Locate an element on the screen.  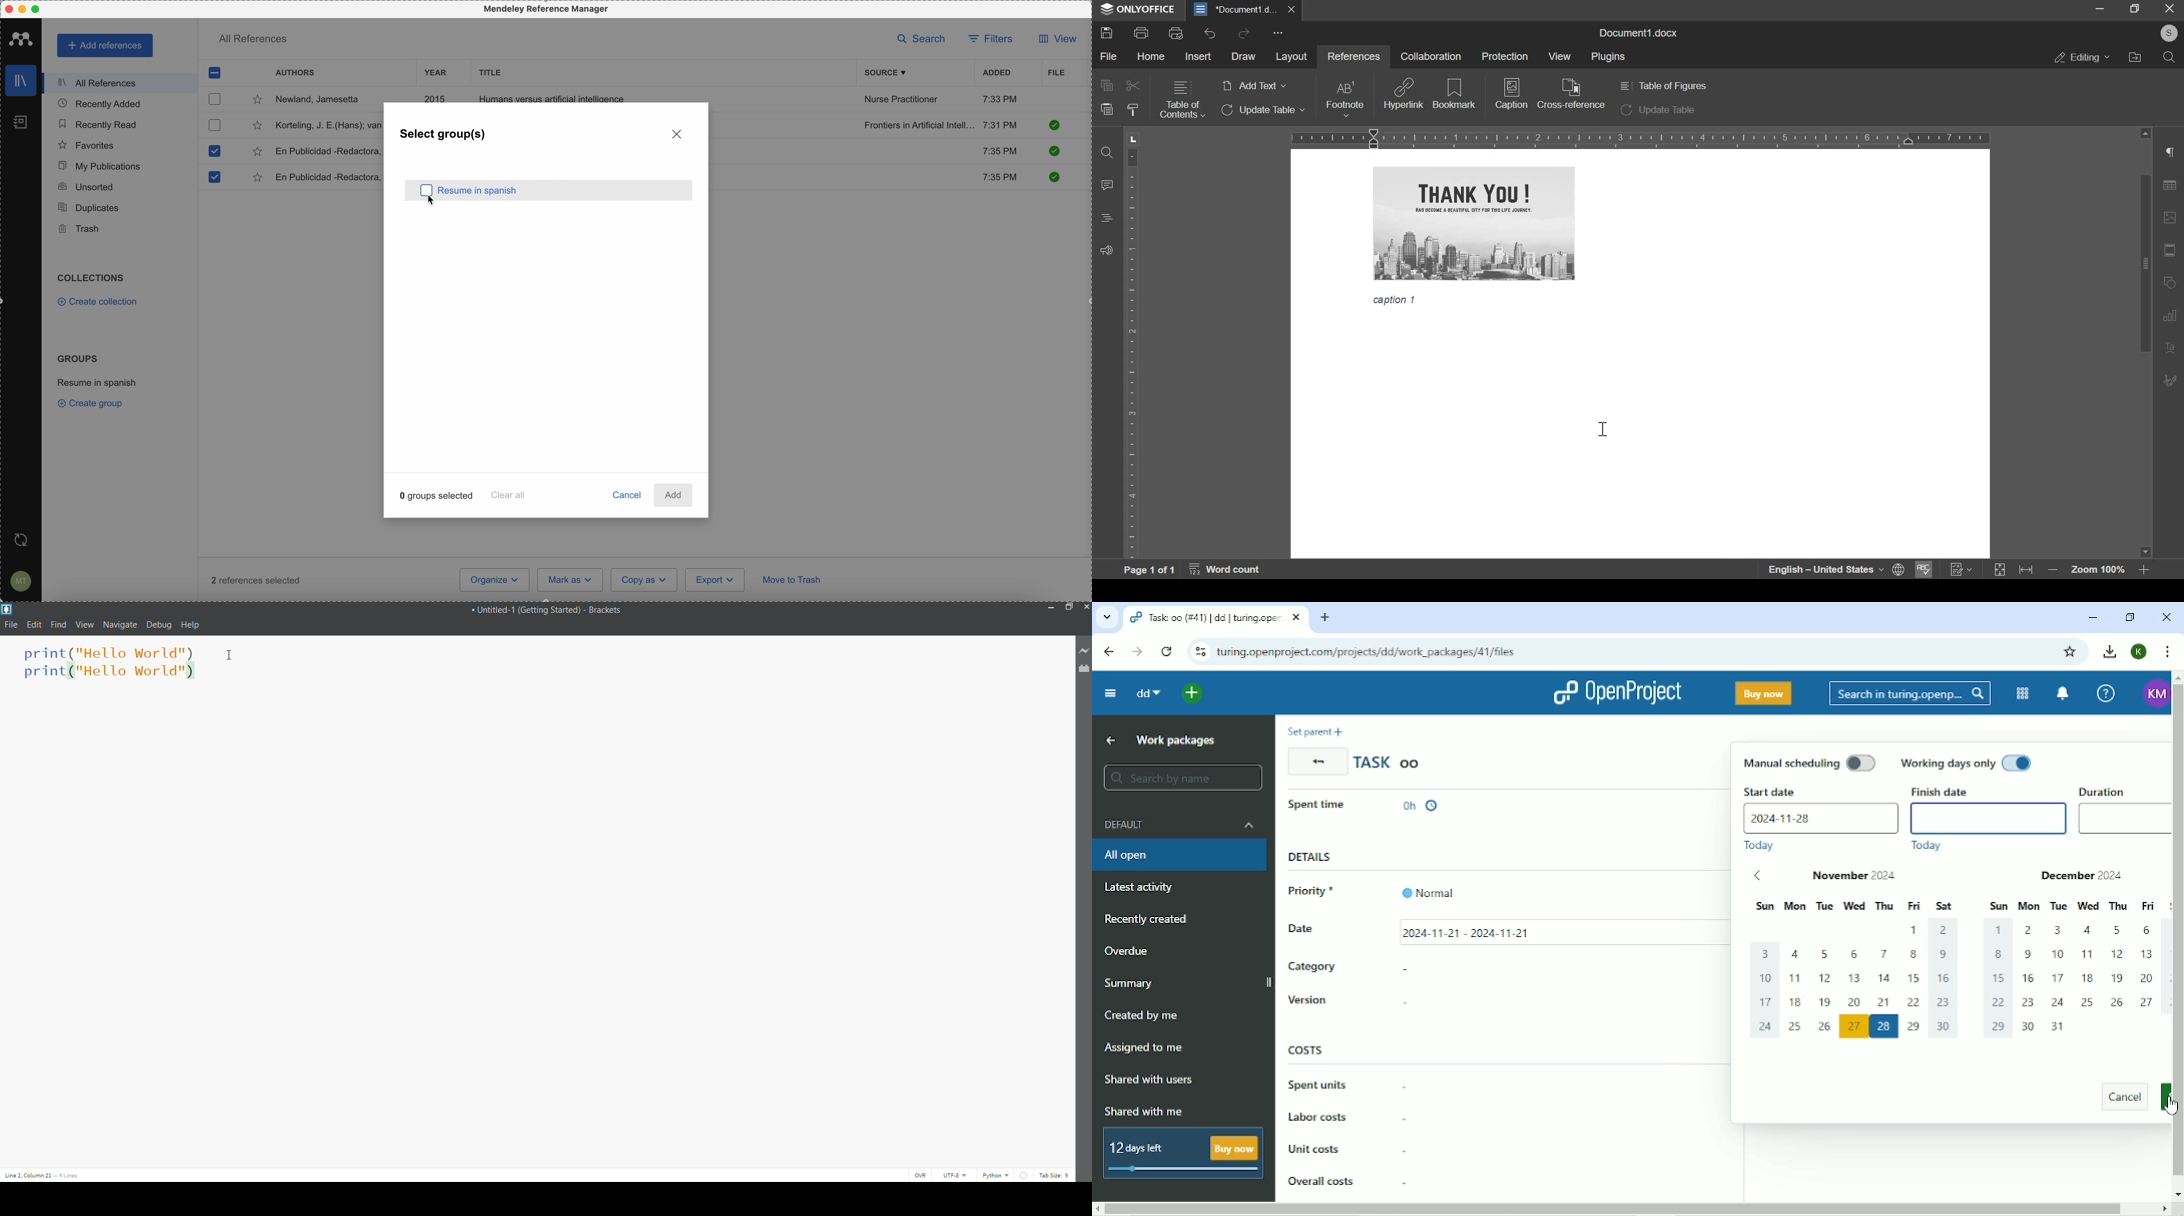
Help is located at coordinates (2106, 692).